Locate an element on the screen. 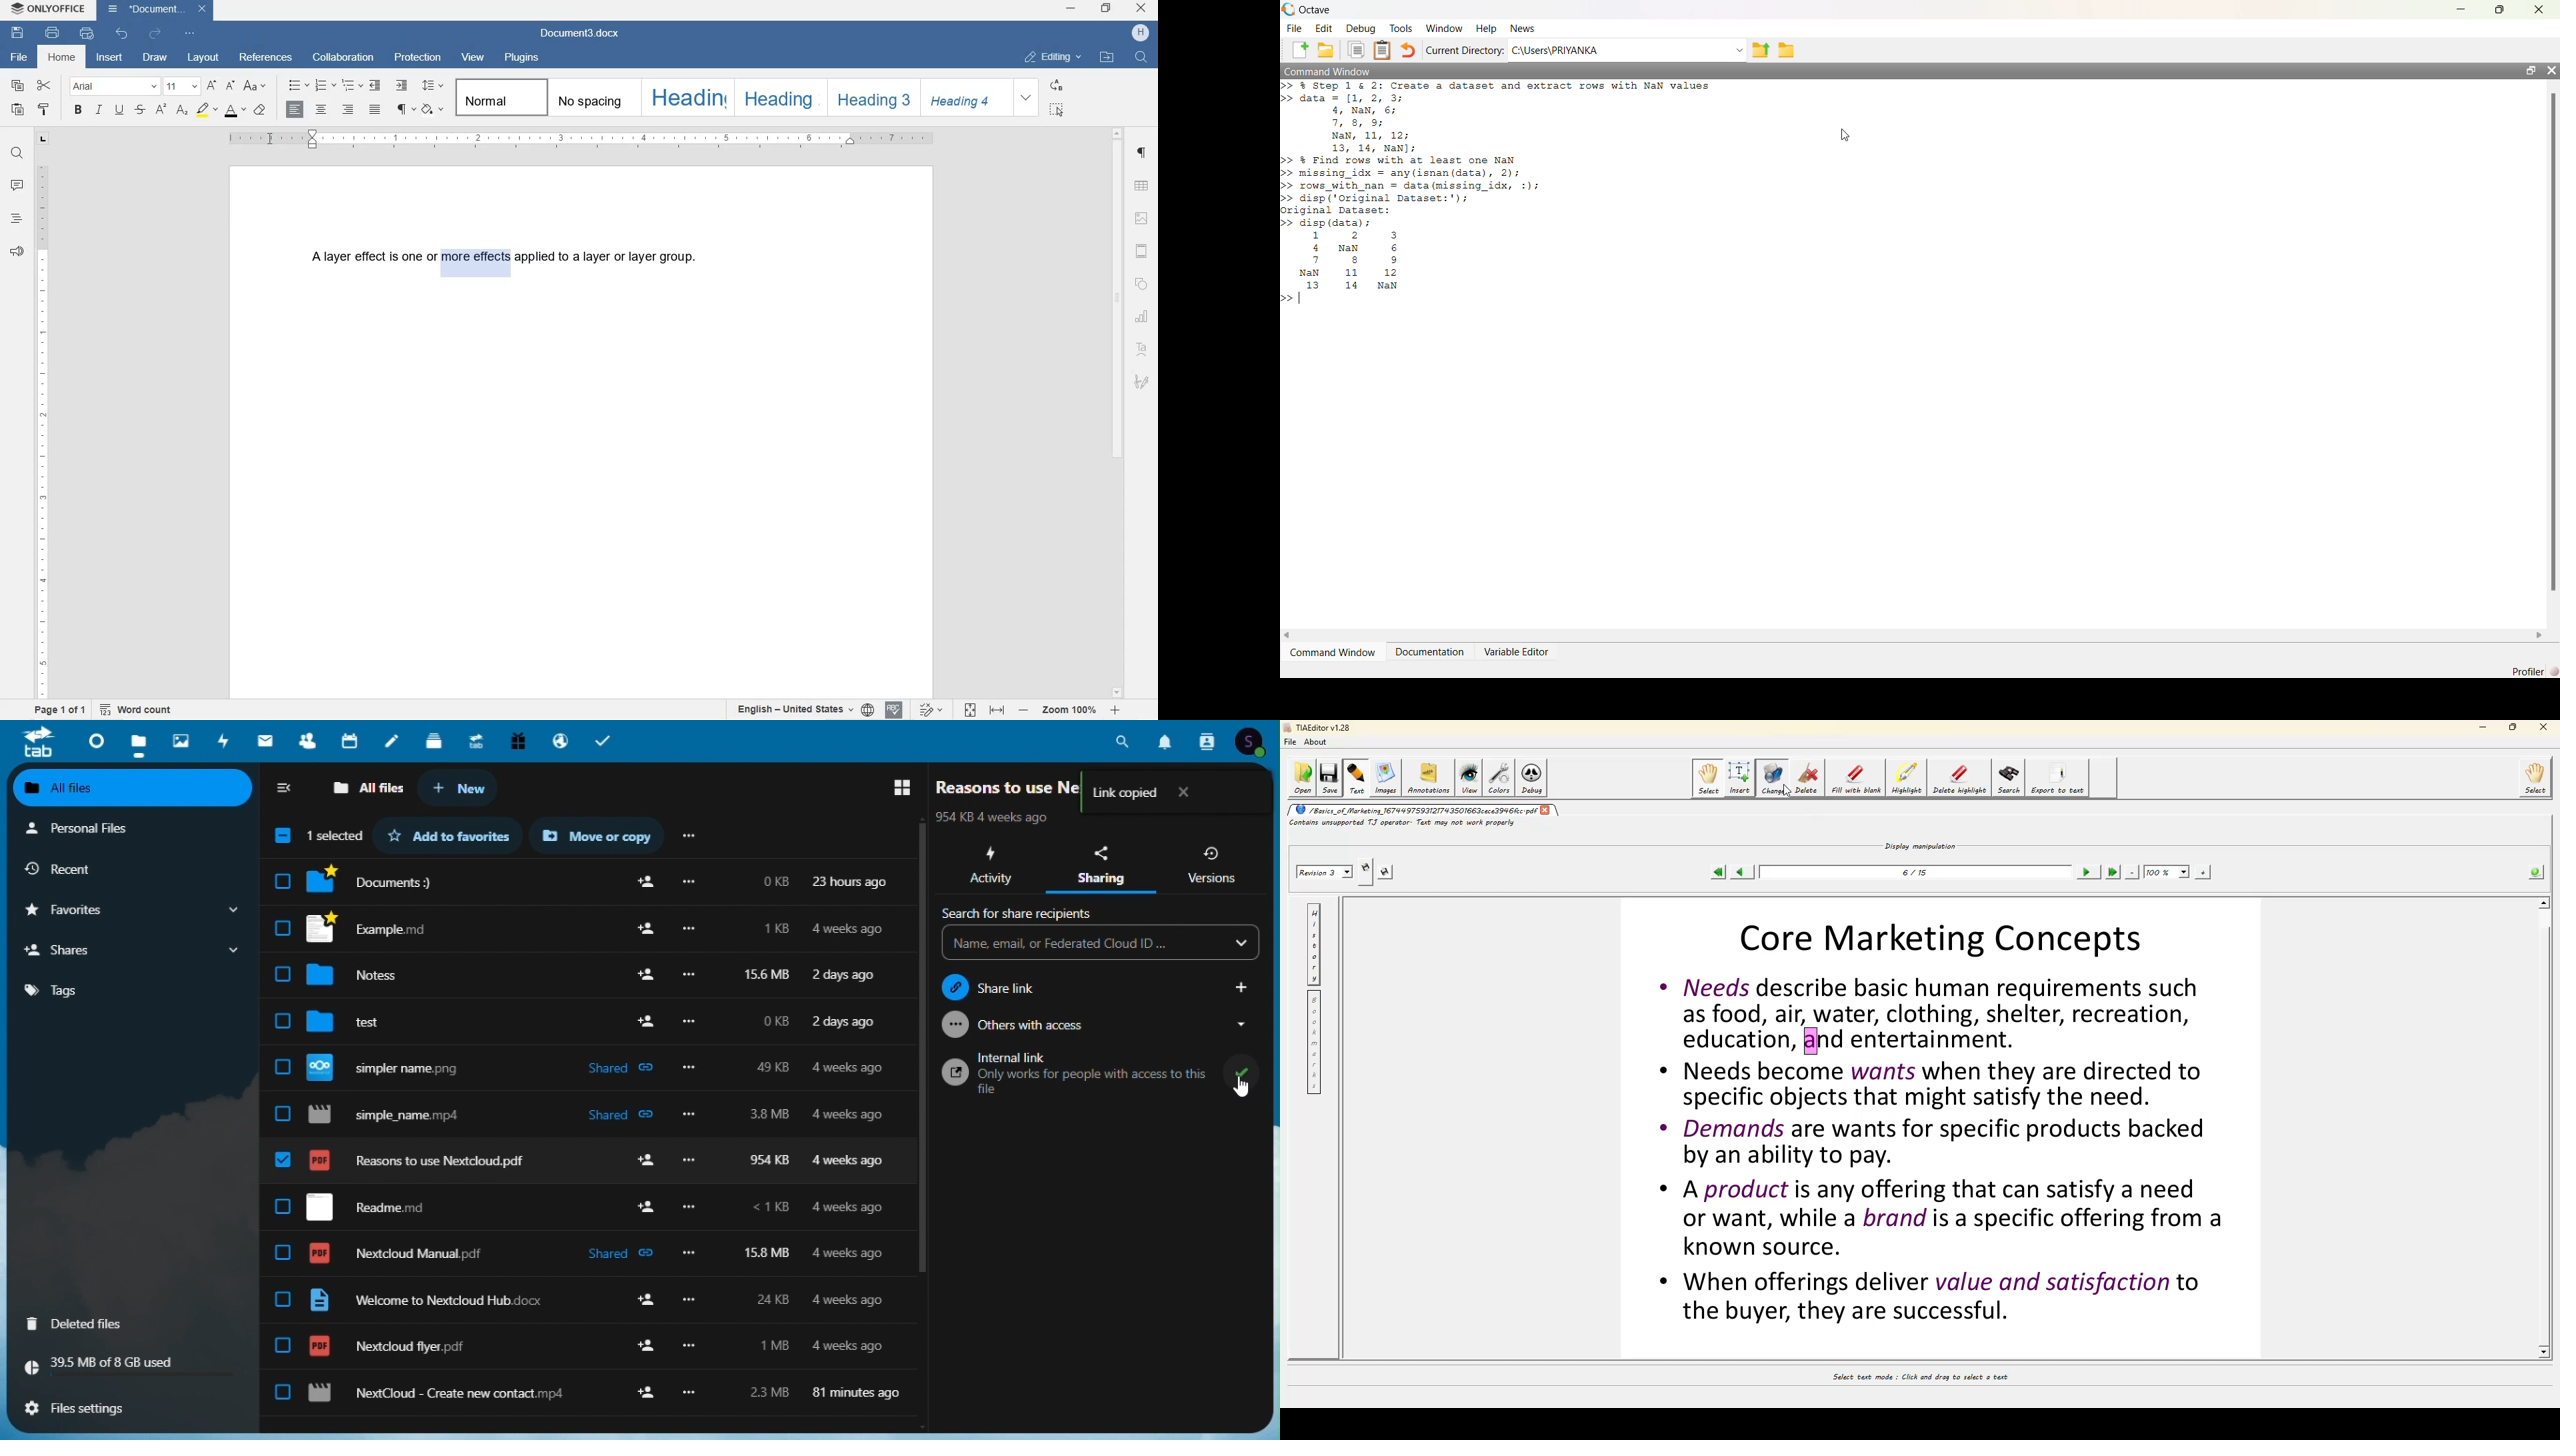 The height and width of the screenshot is (1456, 2576). 4 weeks ago is located at coordinates (853, 1300).